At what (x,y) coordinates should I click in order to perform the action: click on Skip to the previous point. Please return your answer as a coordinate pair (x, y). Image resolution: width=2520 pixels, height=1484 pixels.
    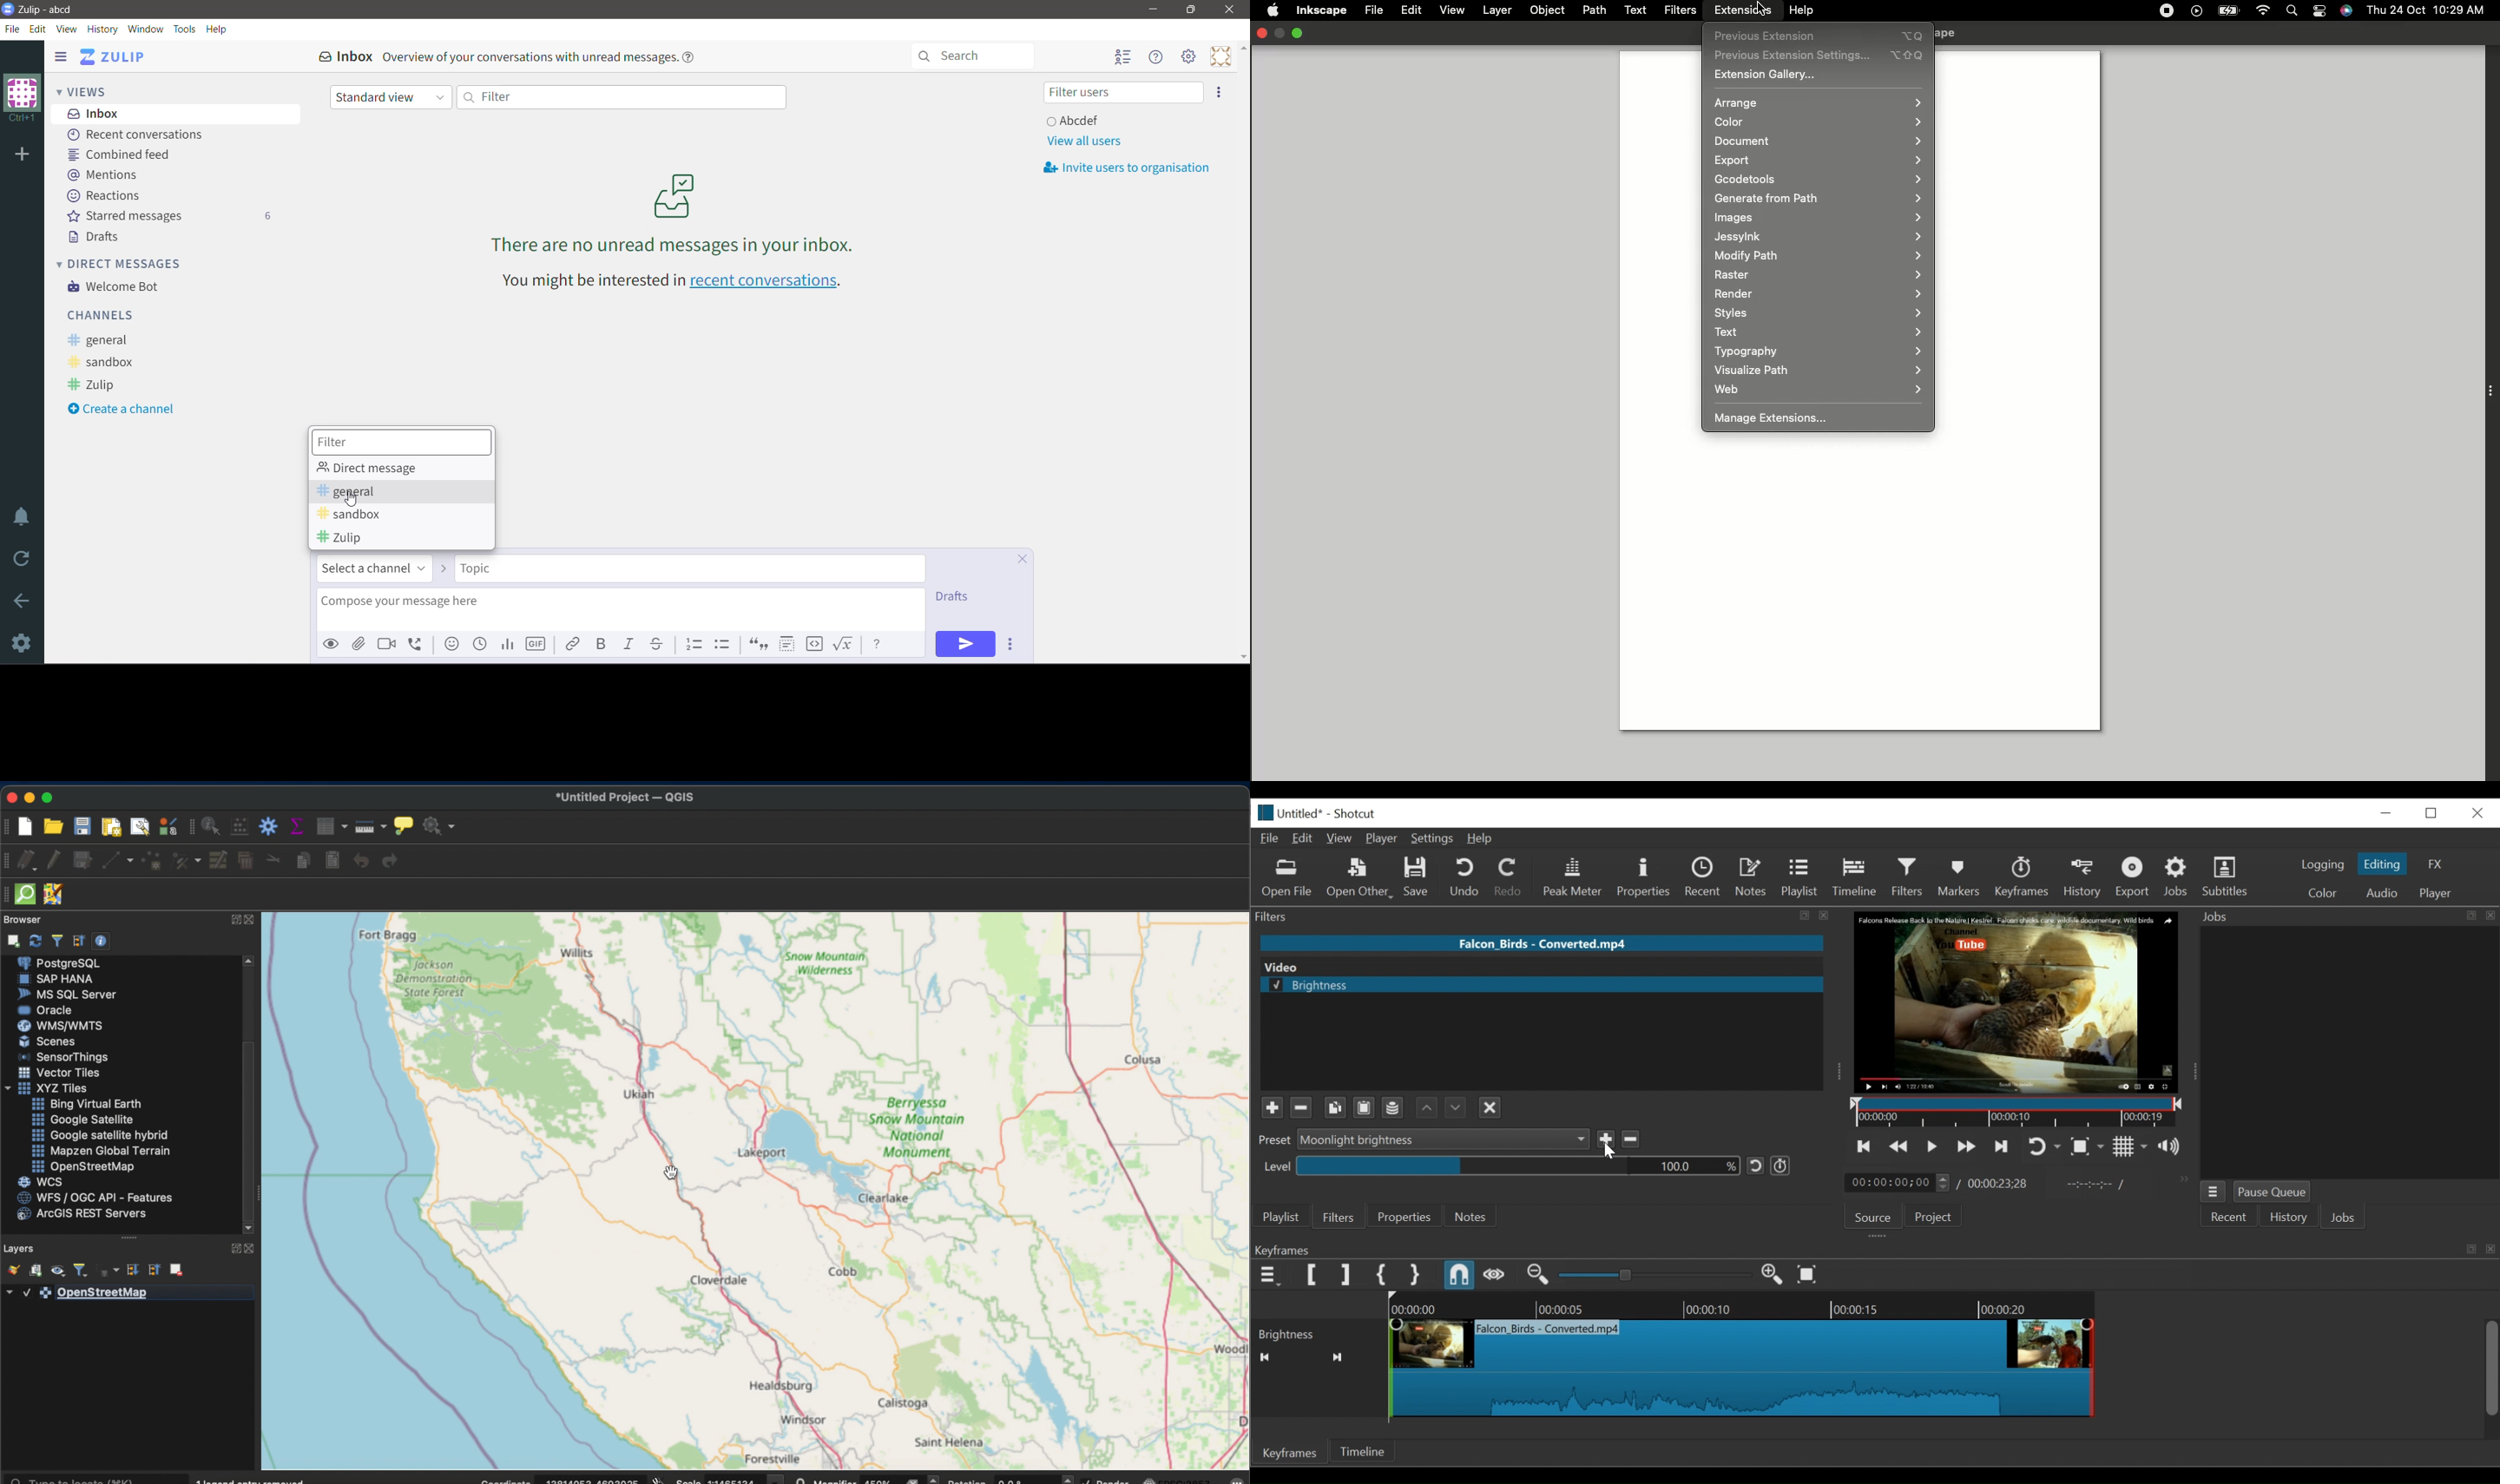
    Looking at the image, I should click on (1865, 1146).